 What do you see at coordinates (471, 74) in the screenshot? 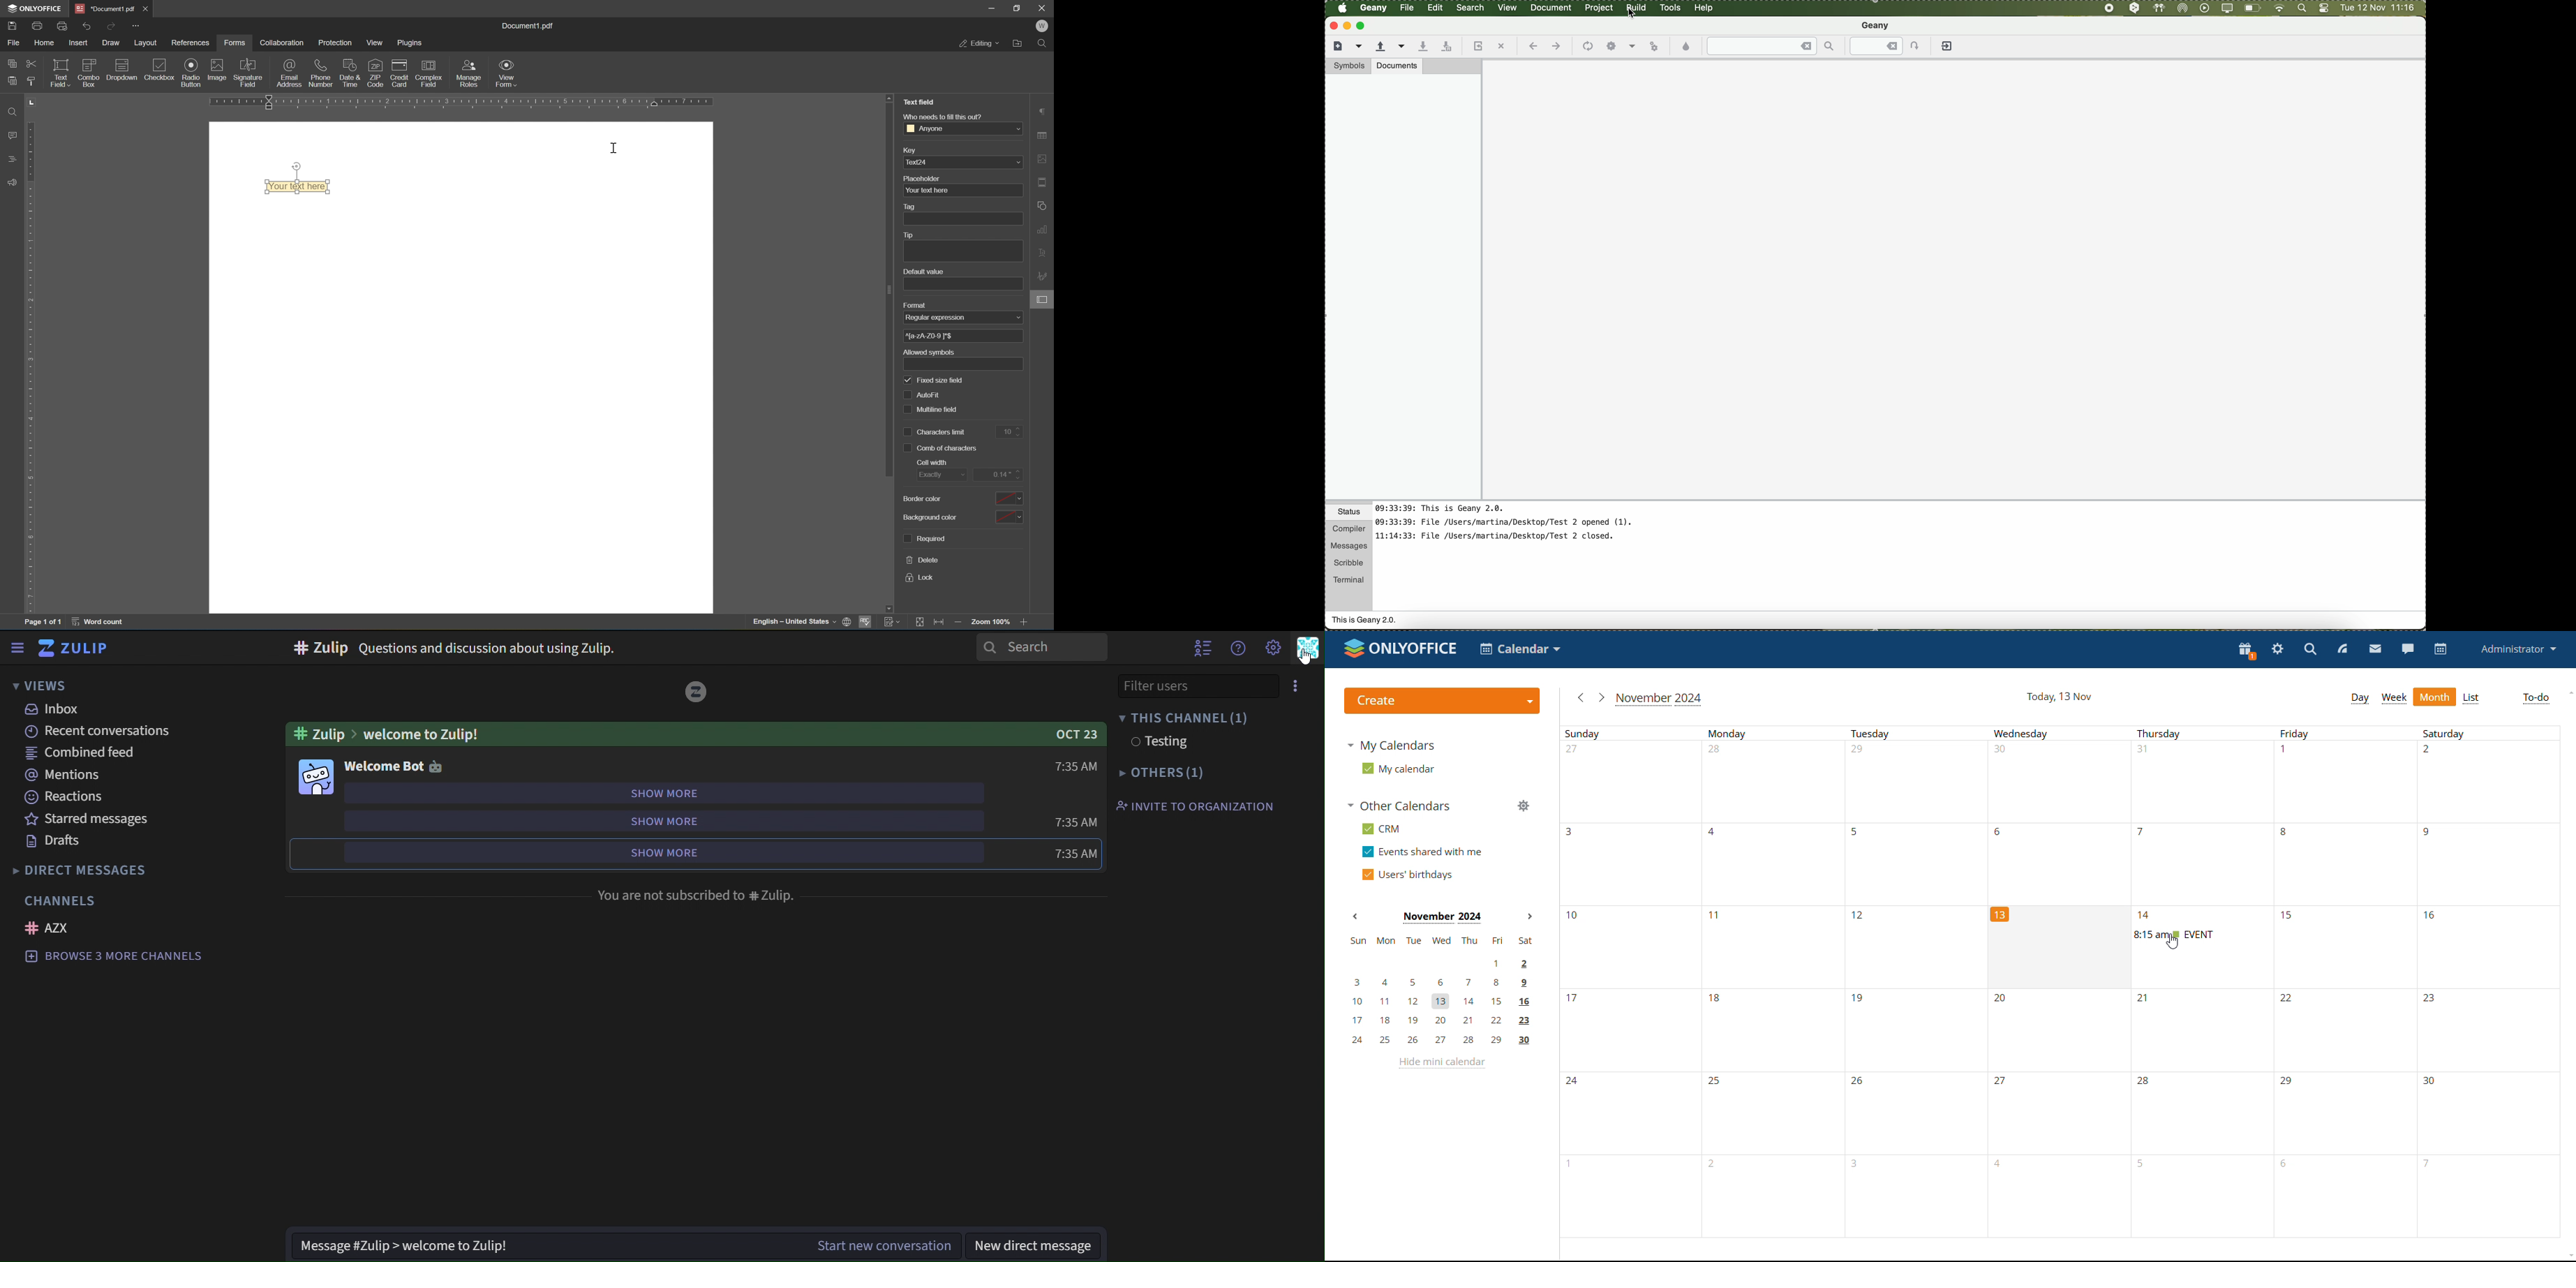
I see `manage roles` at bounding box center [471, 74].